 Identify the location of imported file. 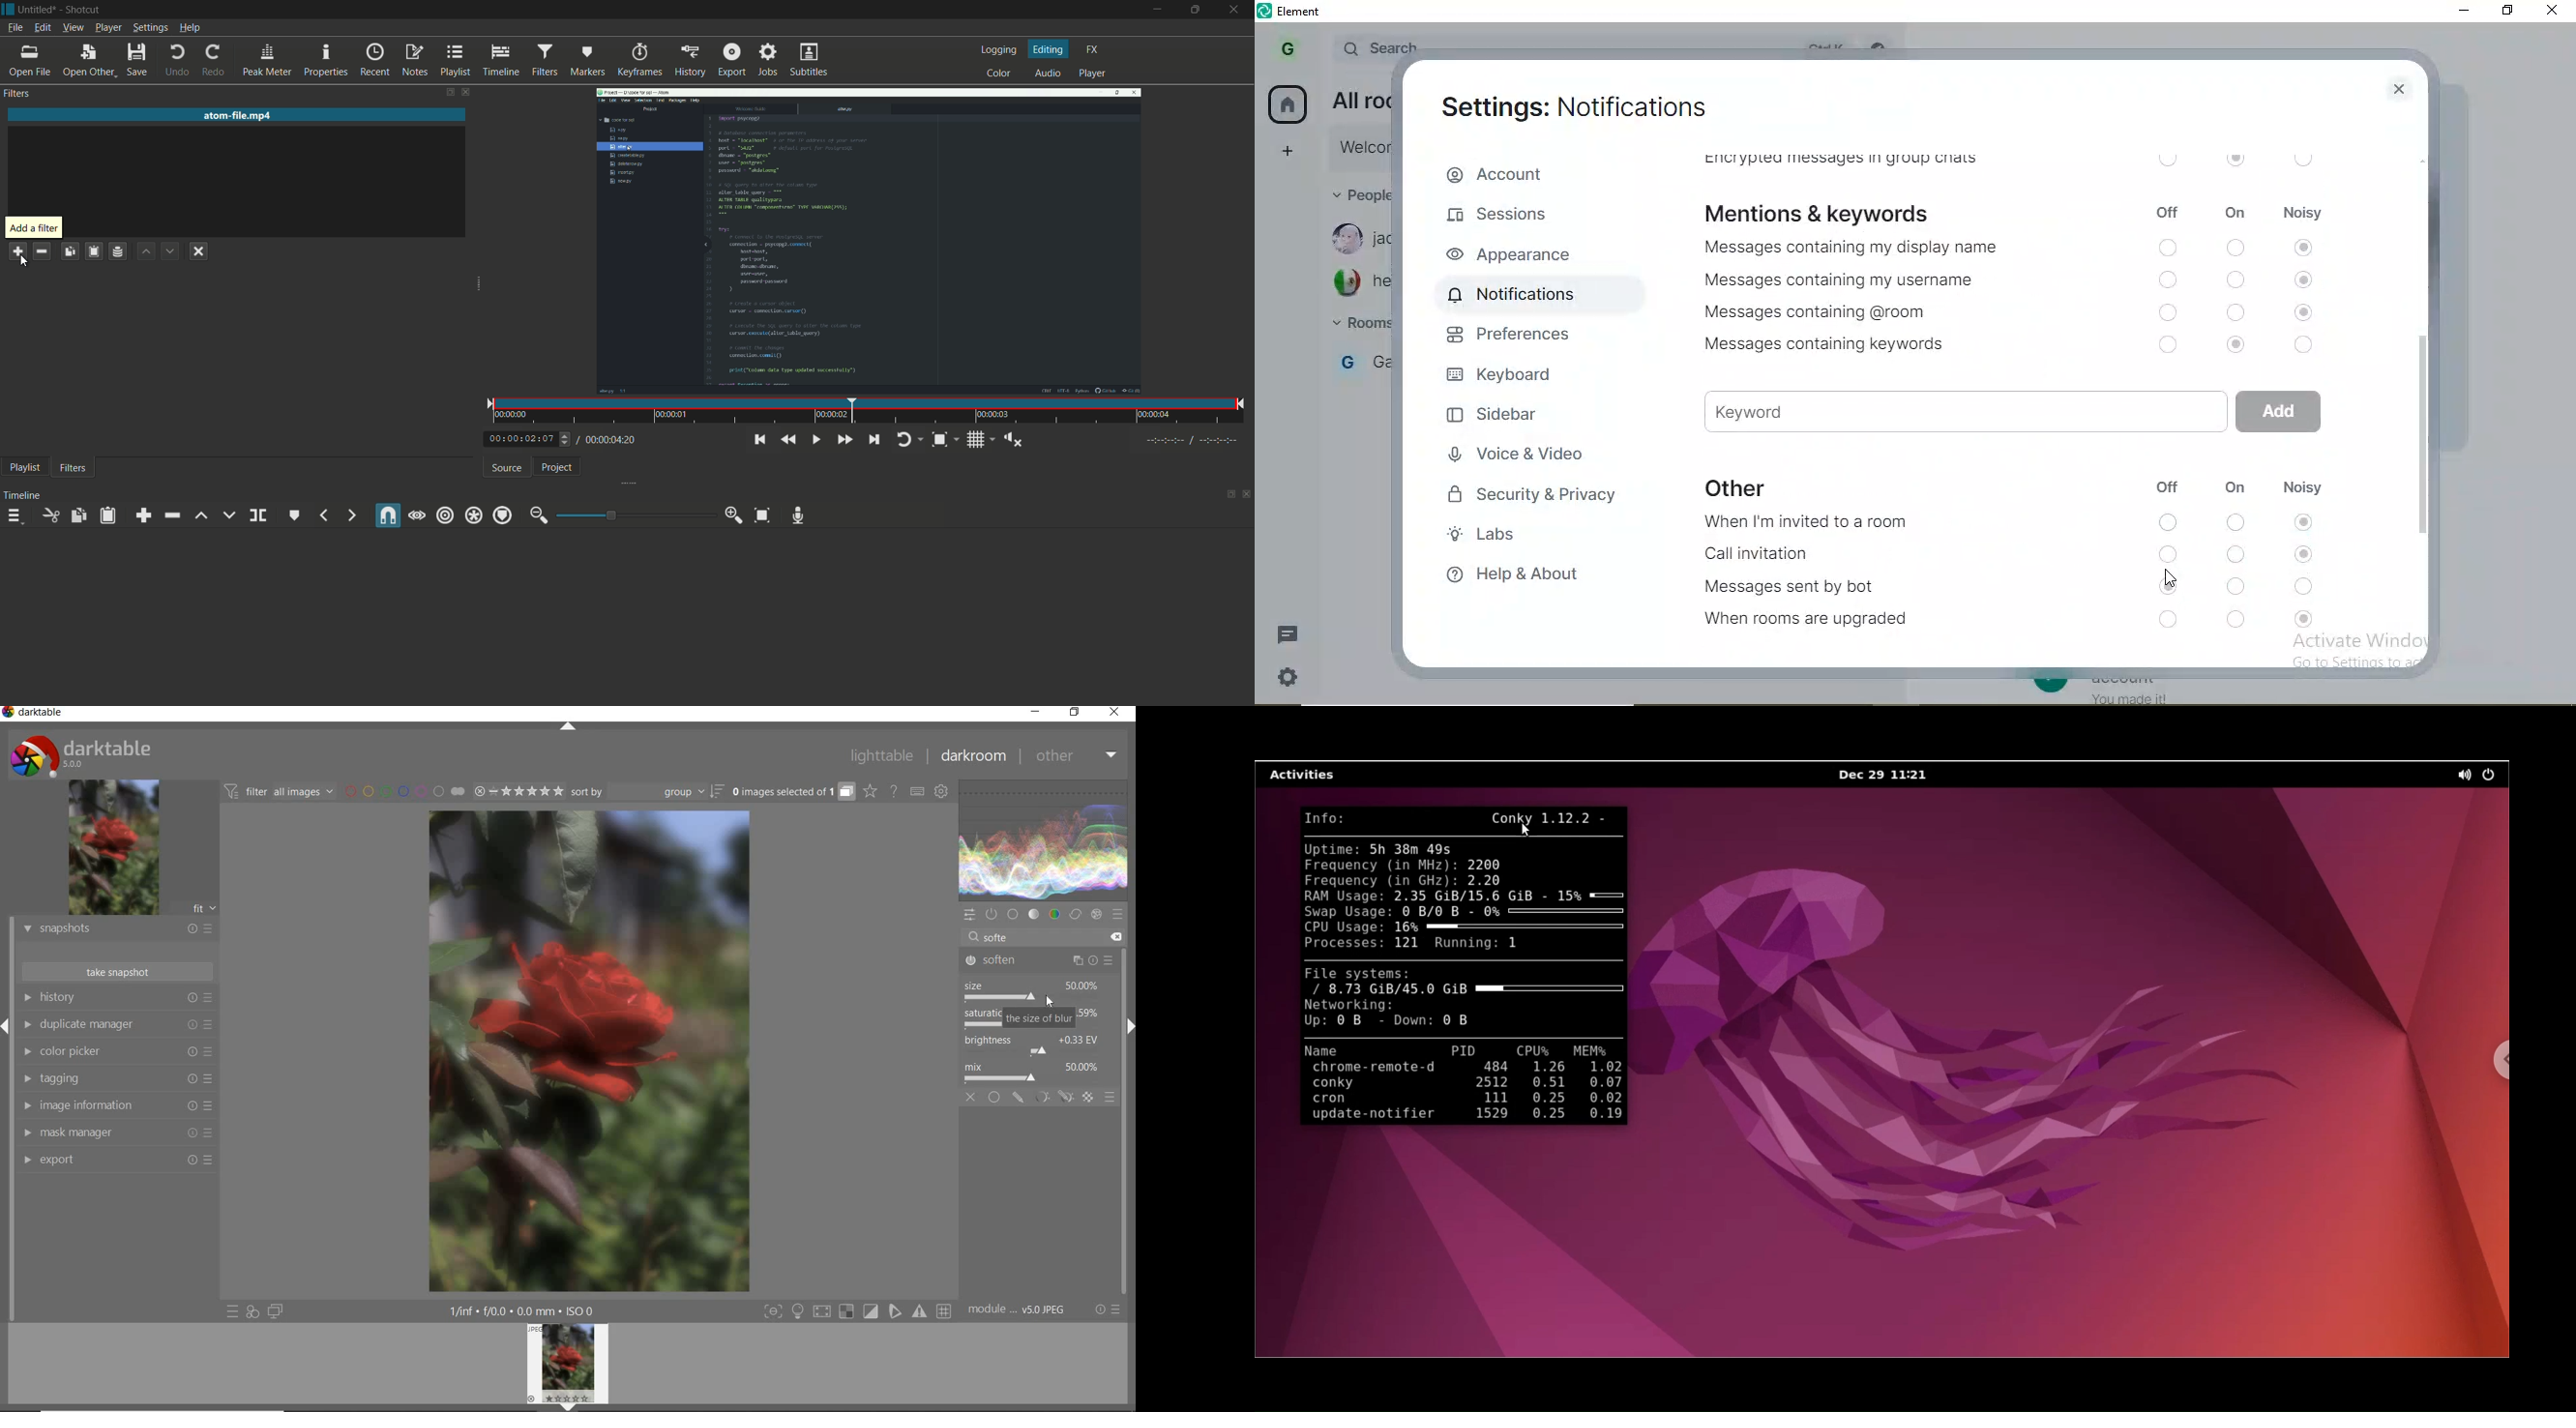
(870, 241).